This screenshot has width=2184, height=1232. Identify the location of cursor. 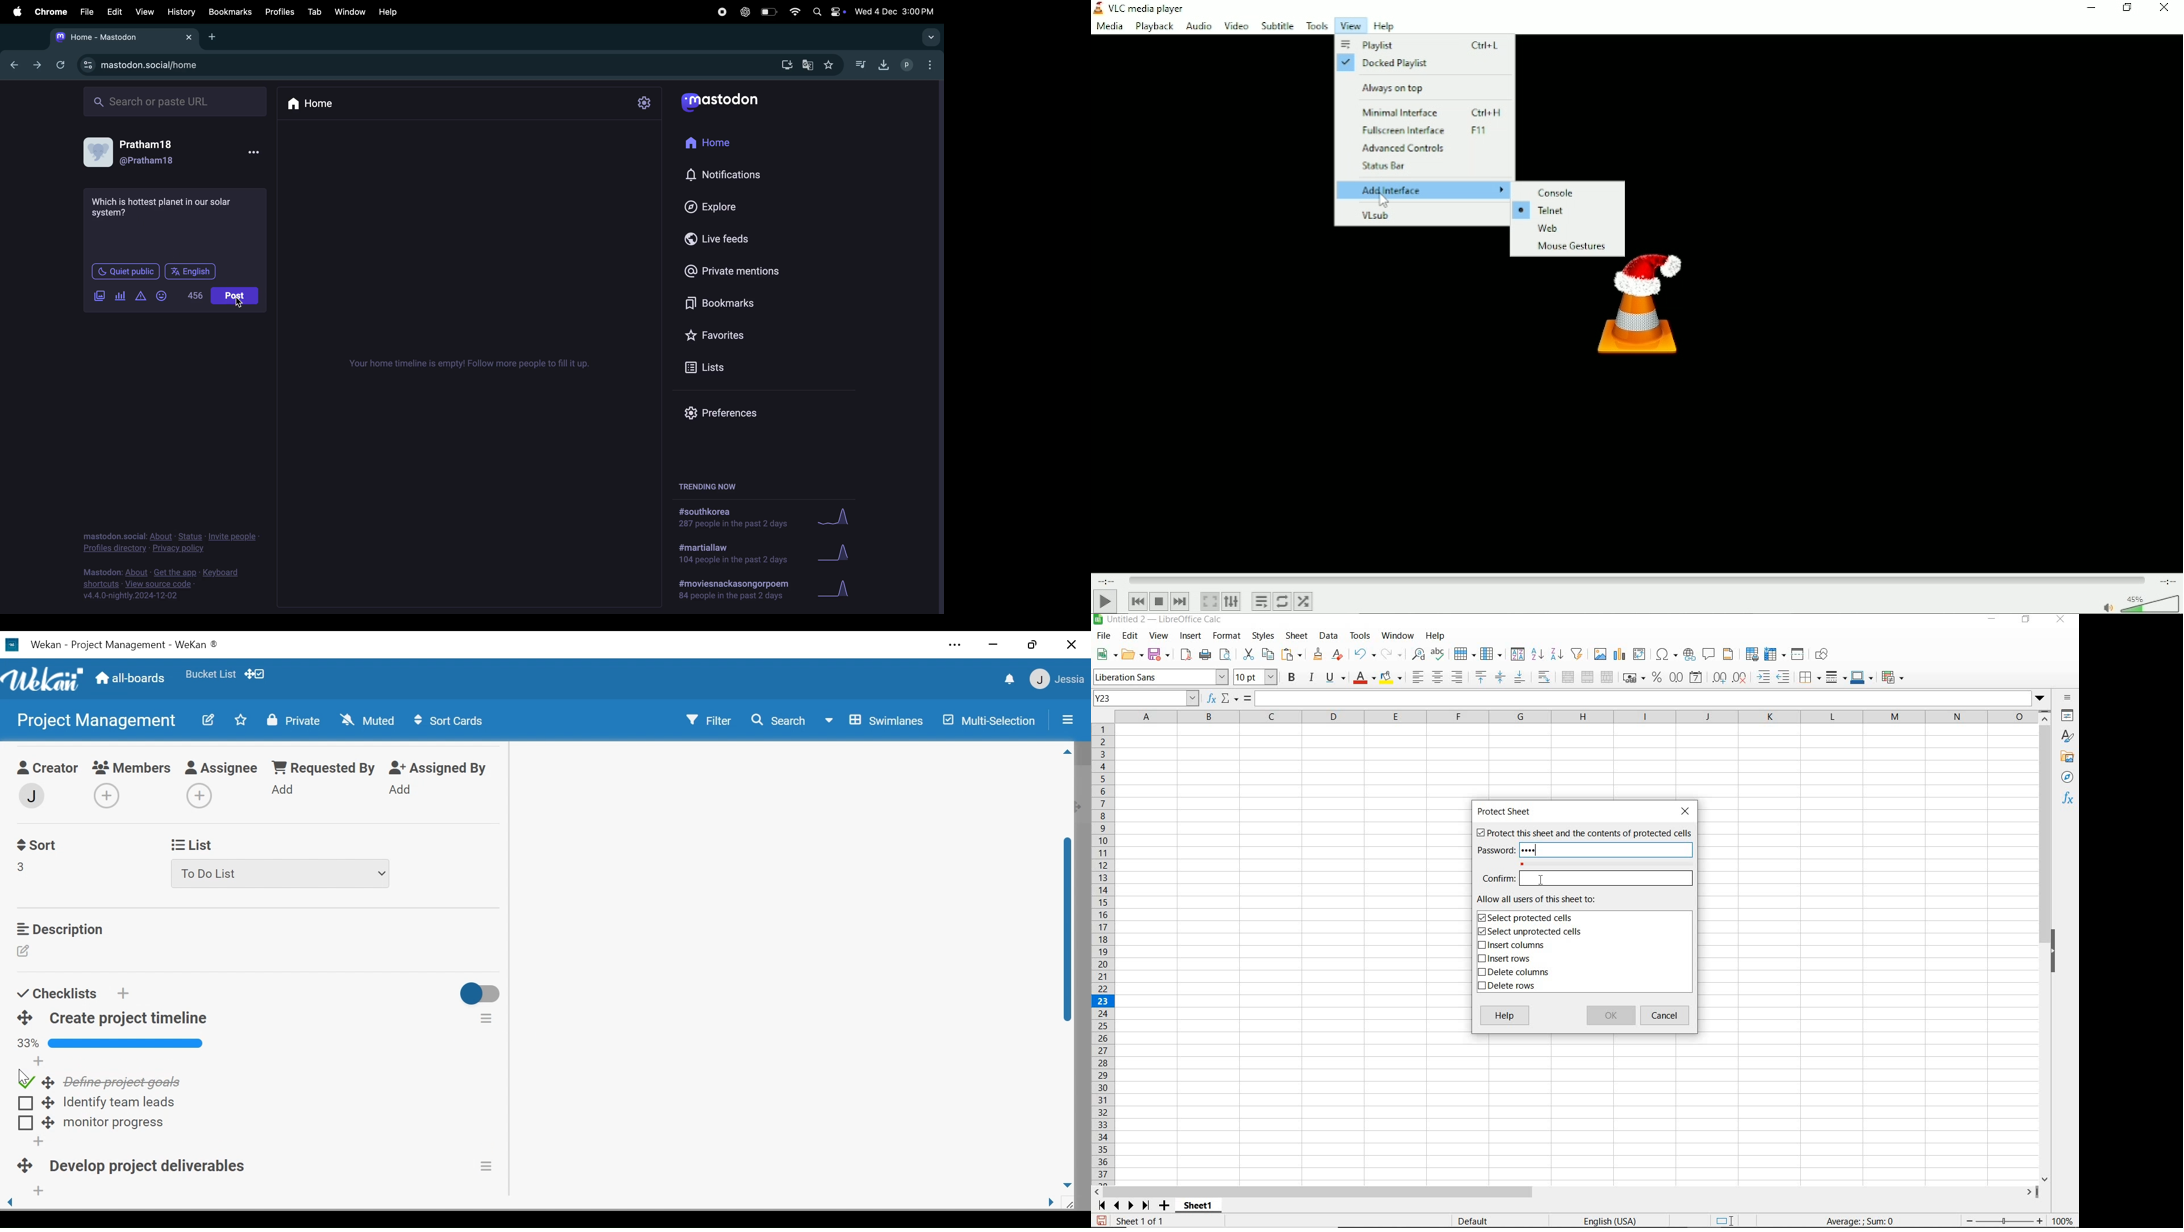
(15, 1074).